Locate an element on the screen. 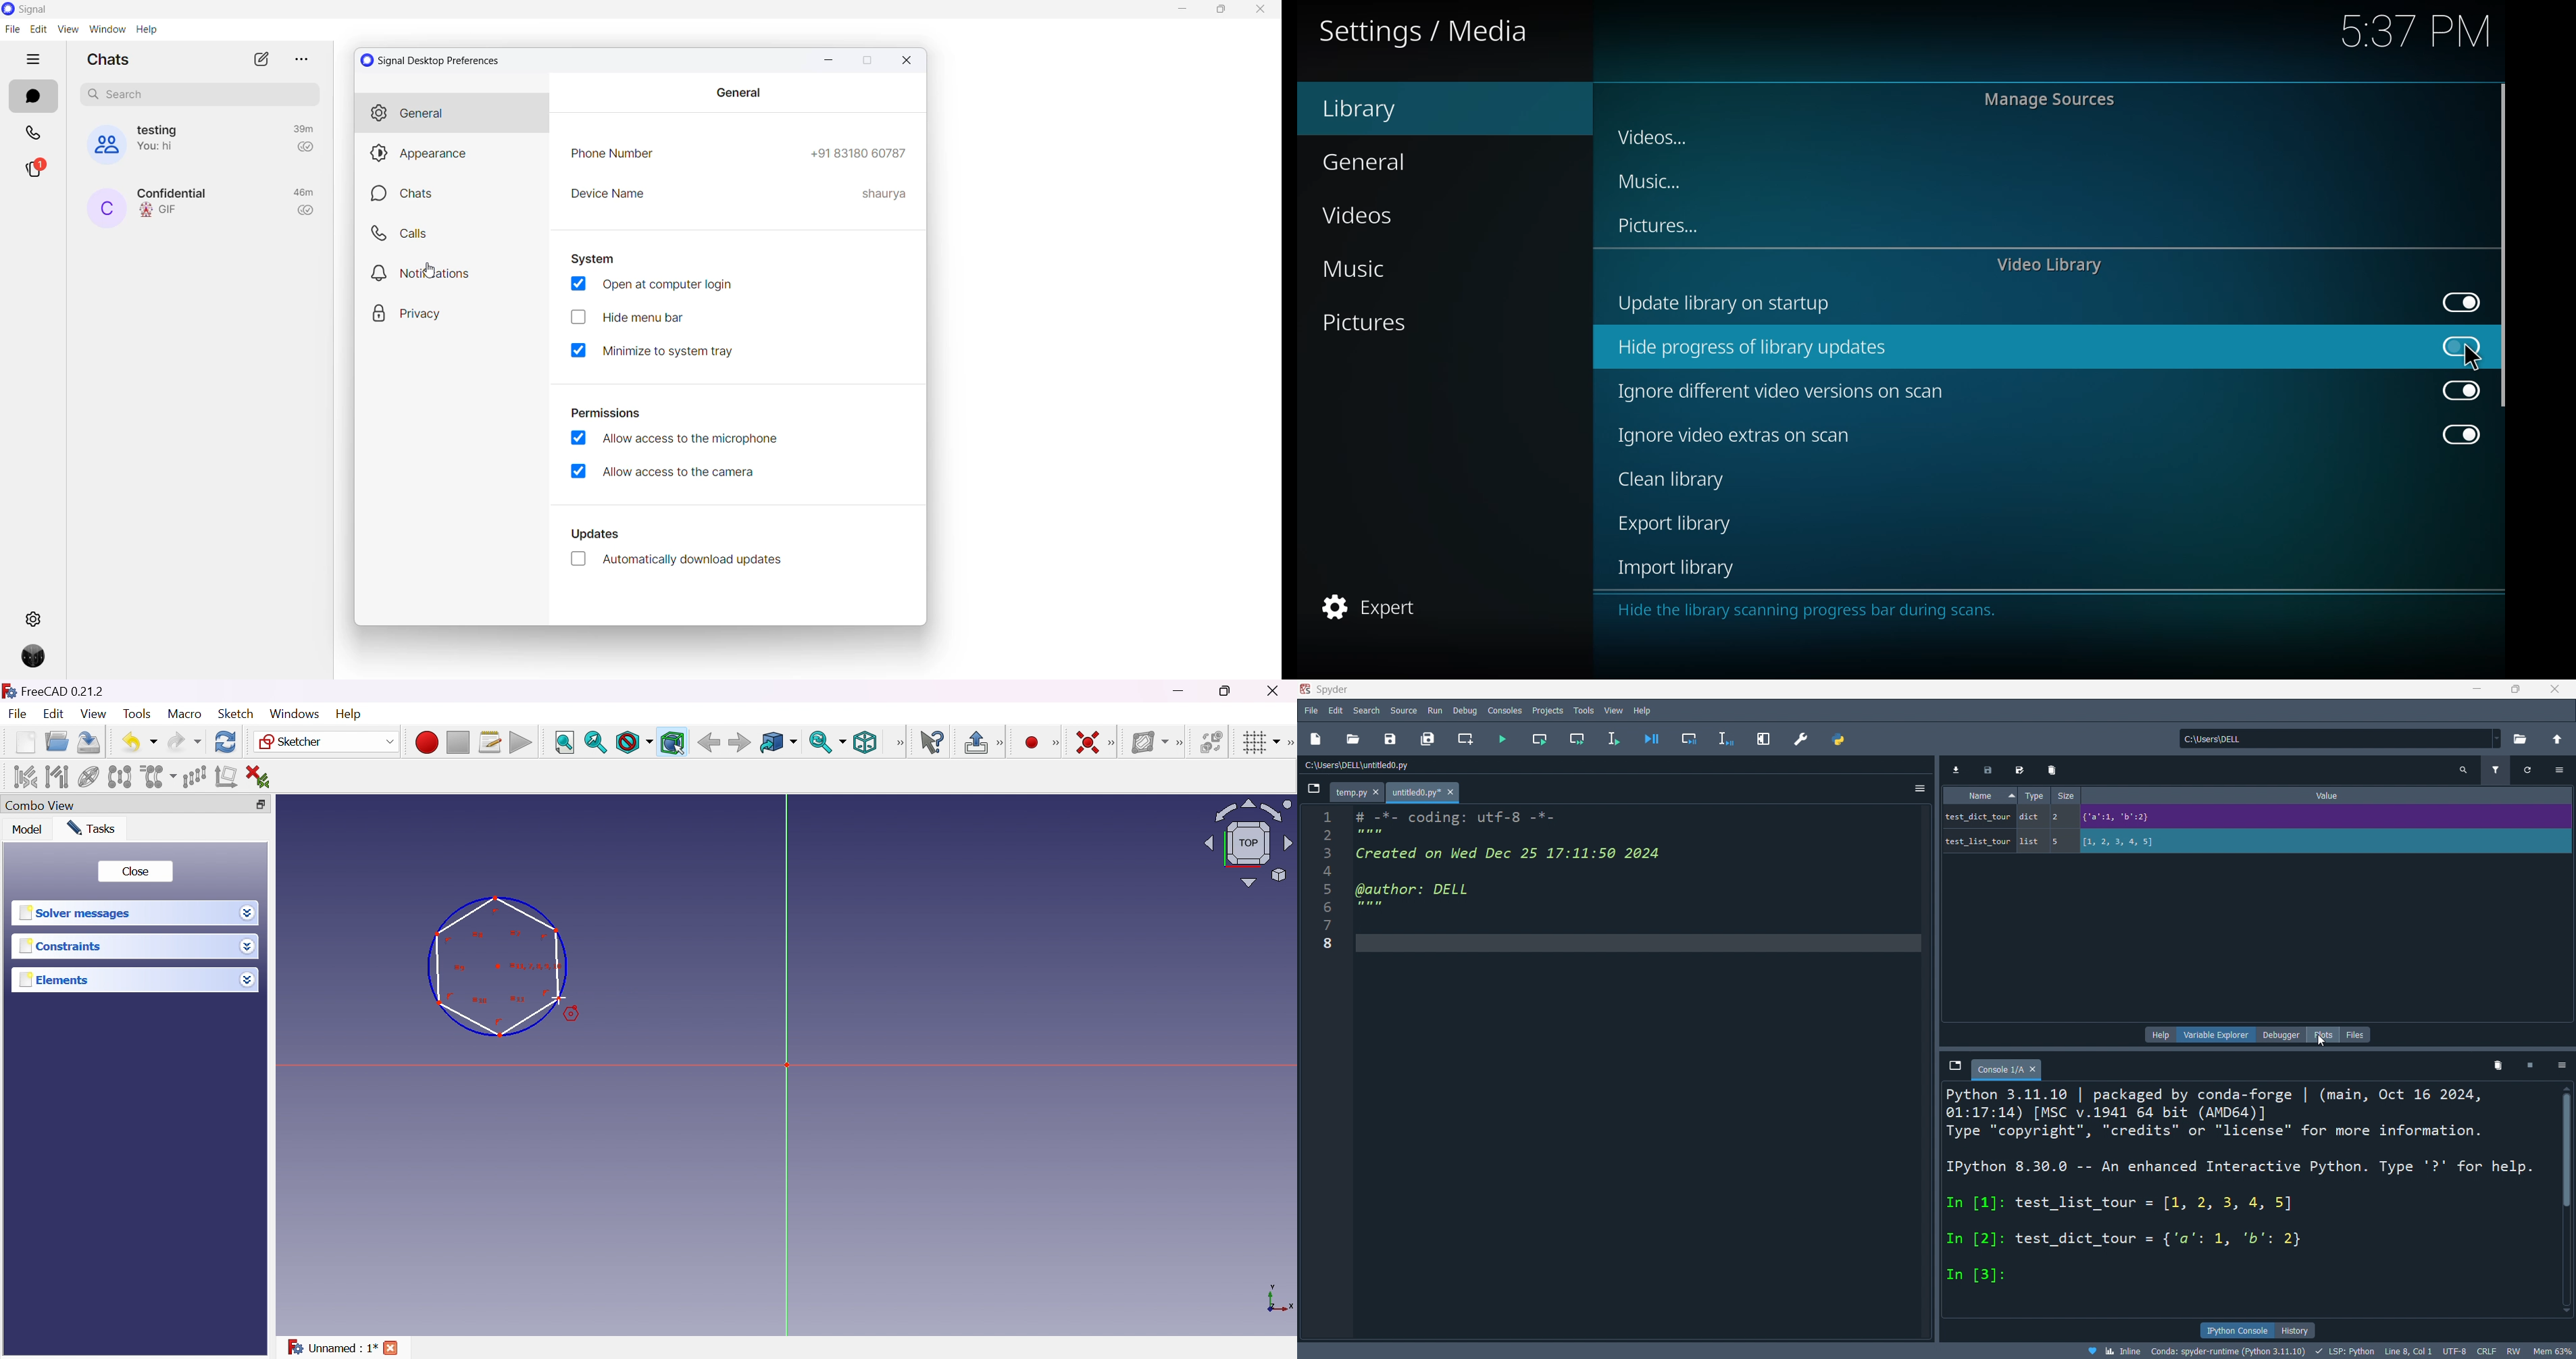 Image resolution: width=2576 pixels, height=1372 pixels. Create point is located at coordinates (1033, 743).